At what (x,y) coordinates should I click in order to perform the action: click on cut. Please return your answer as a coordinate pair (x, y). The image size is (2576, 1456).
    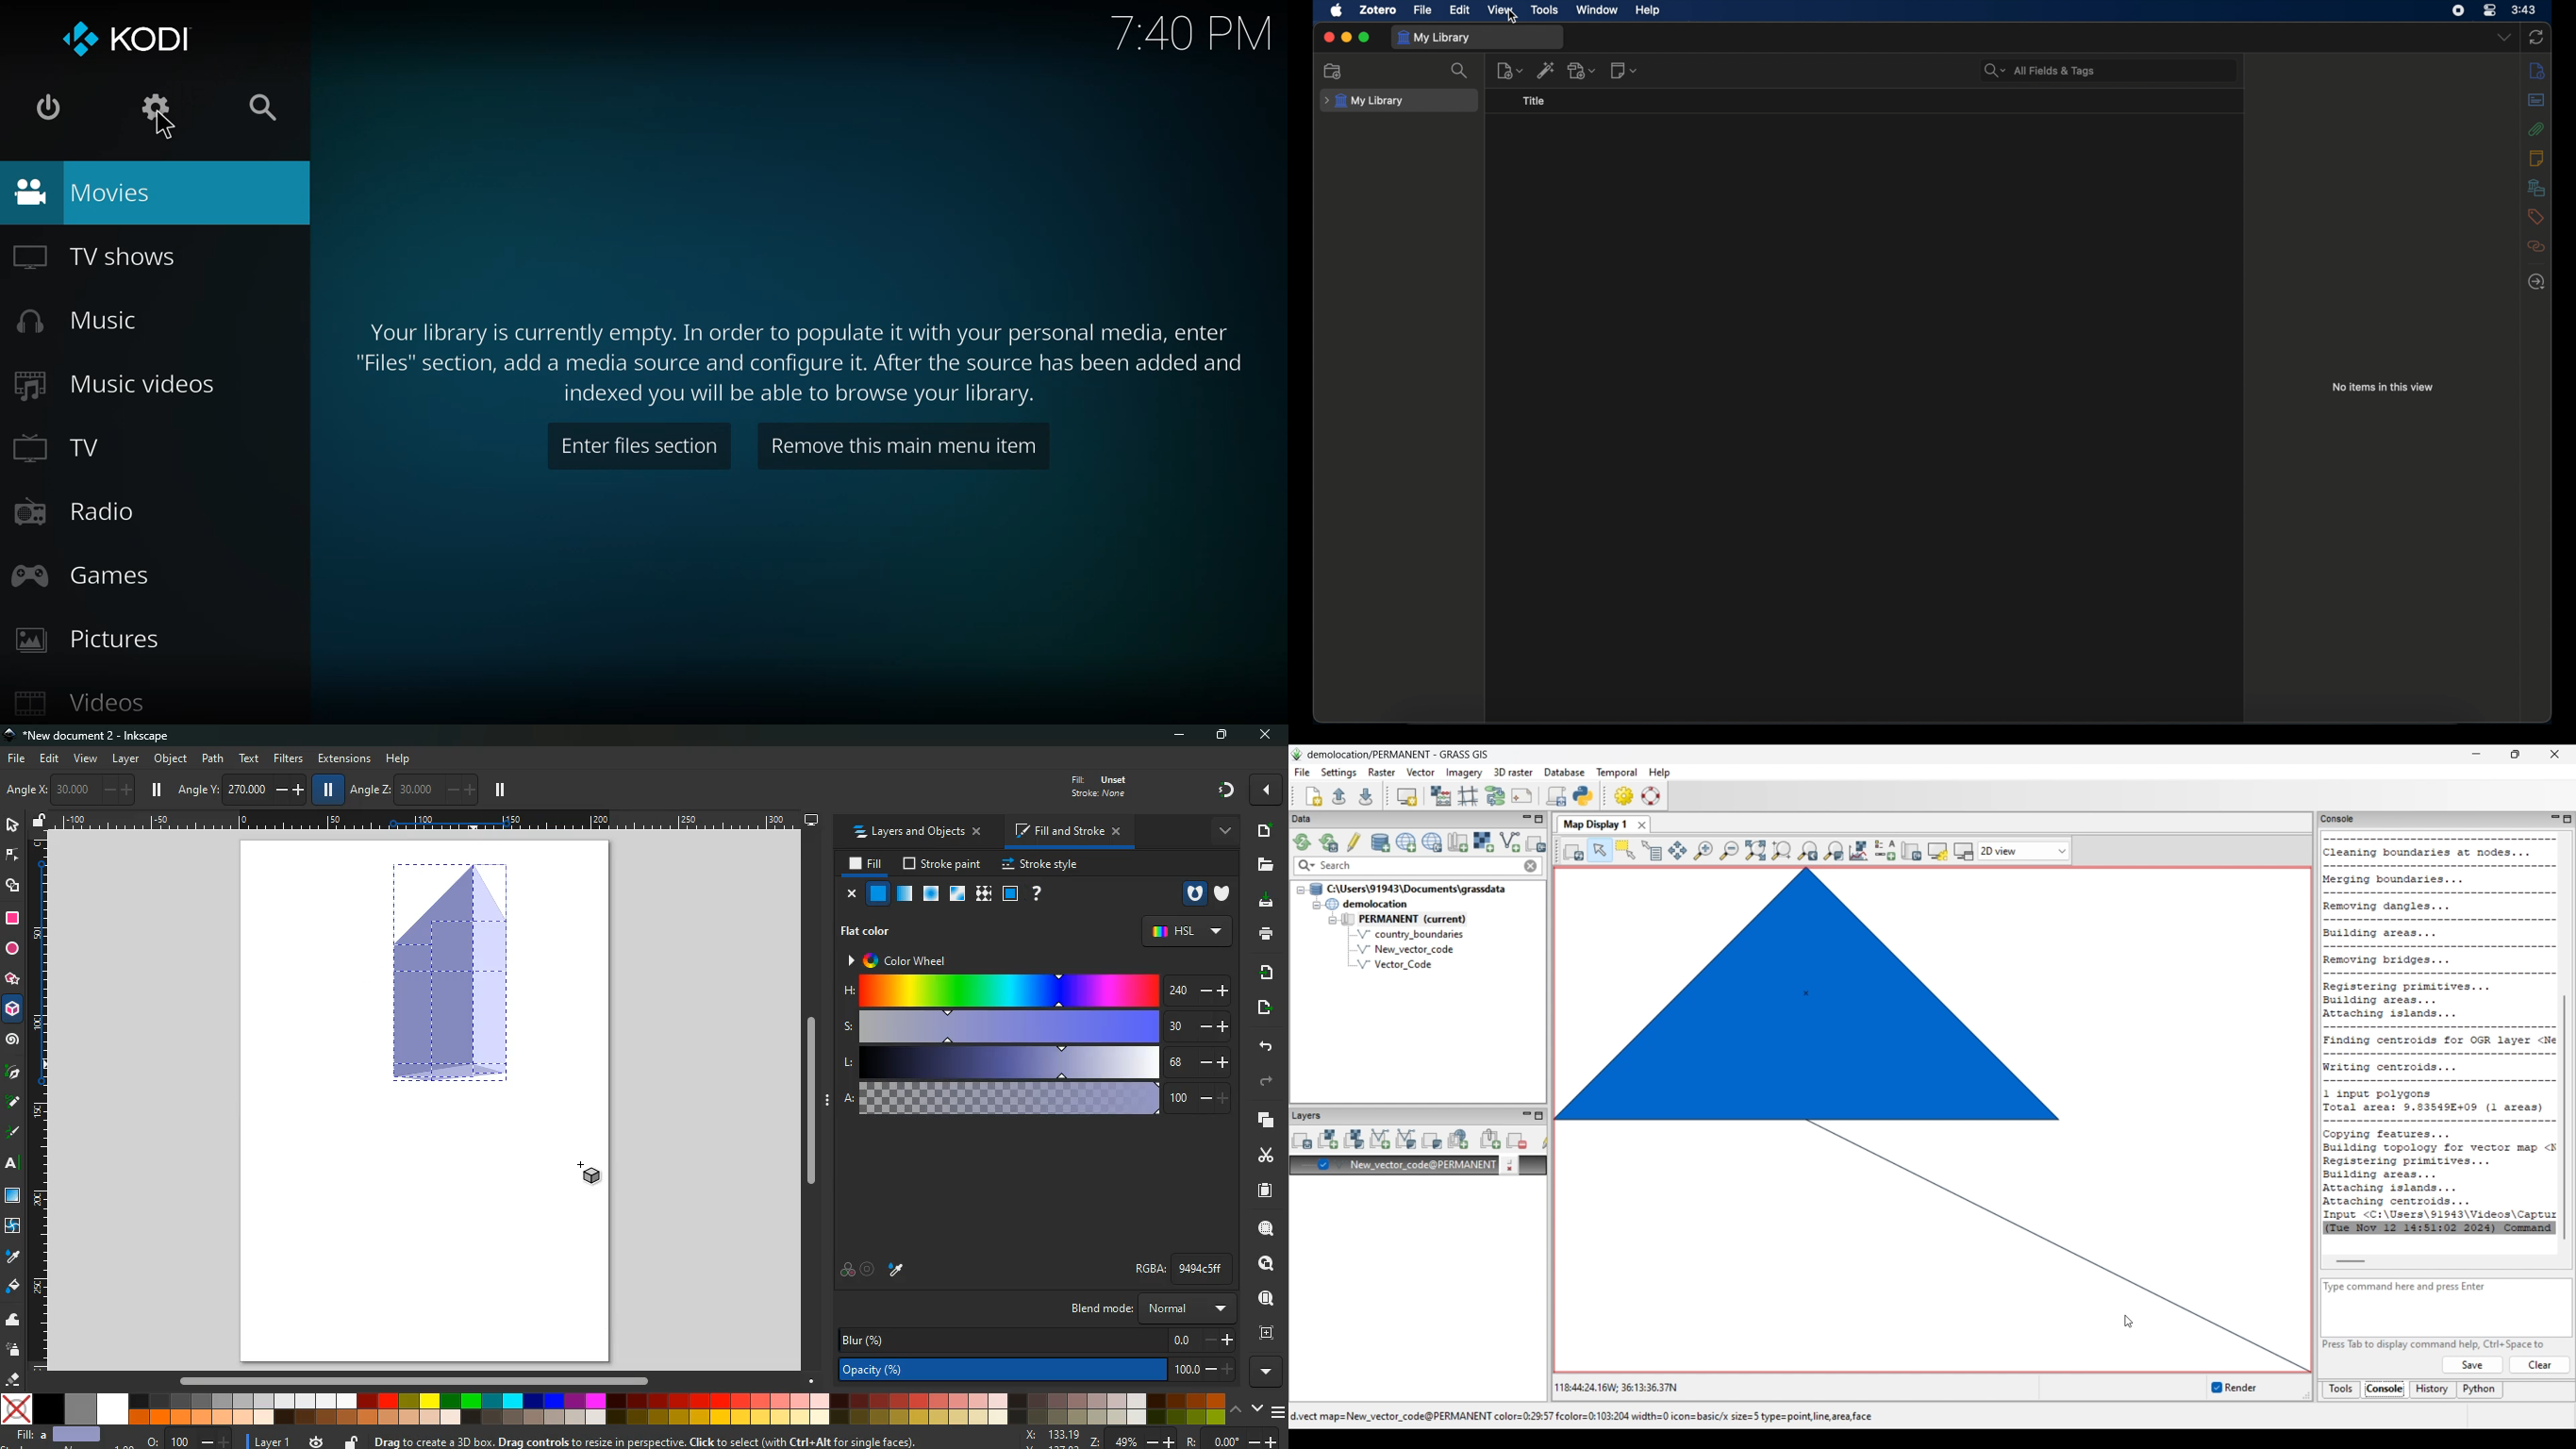
    Looking at the image, I should click on (1266, 1155).